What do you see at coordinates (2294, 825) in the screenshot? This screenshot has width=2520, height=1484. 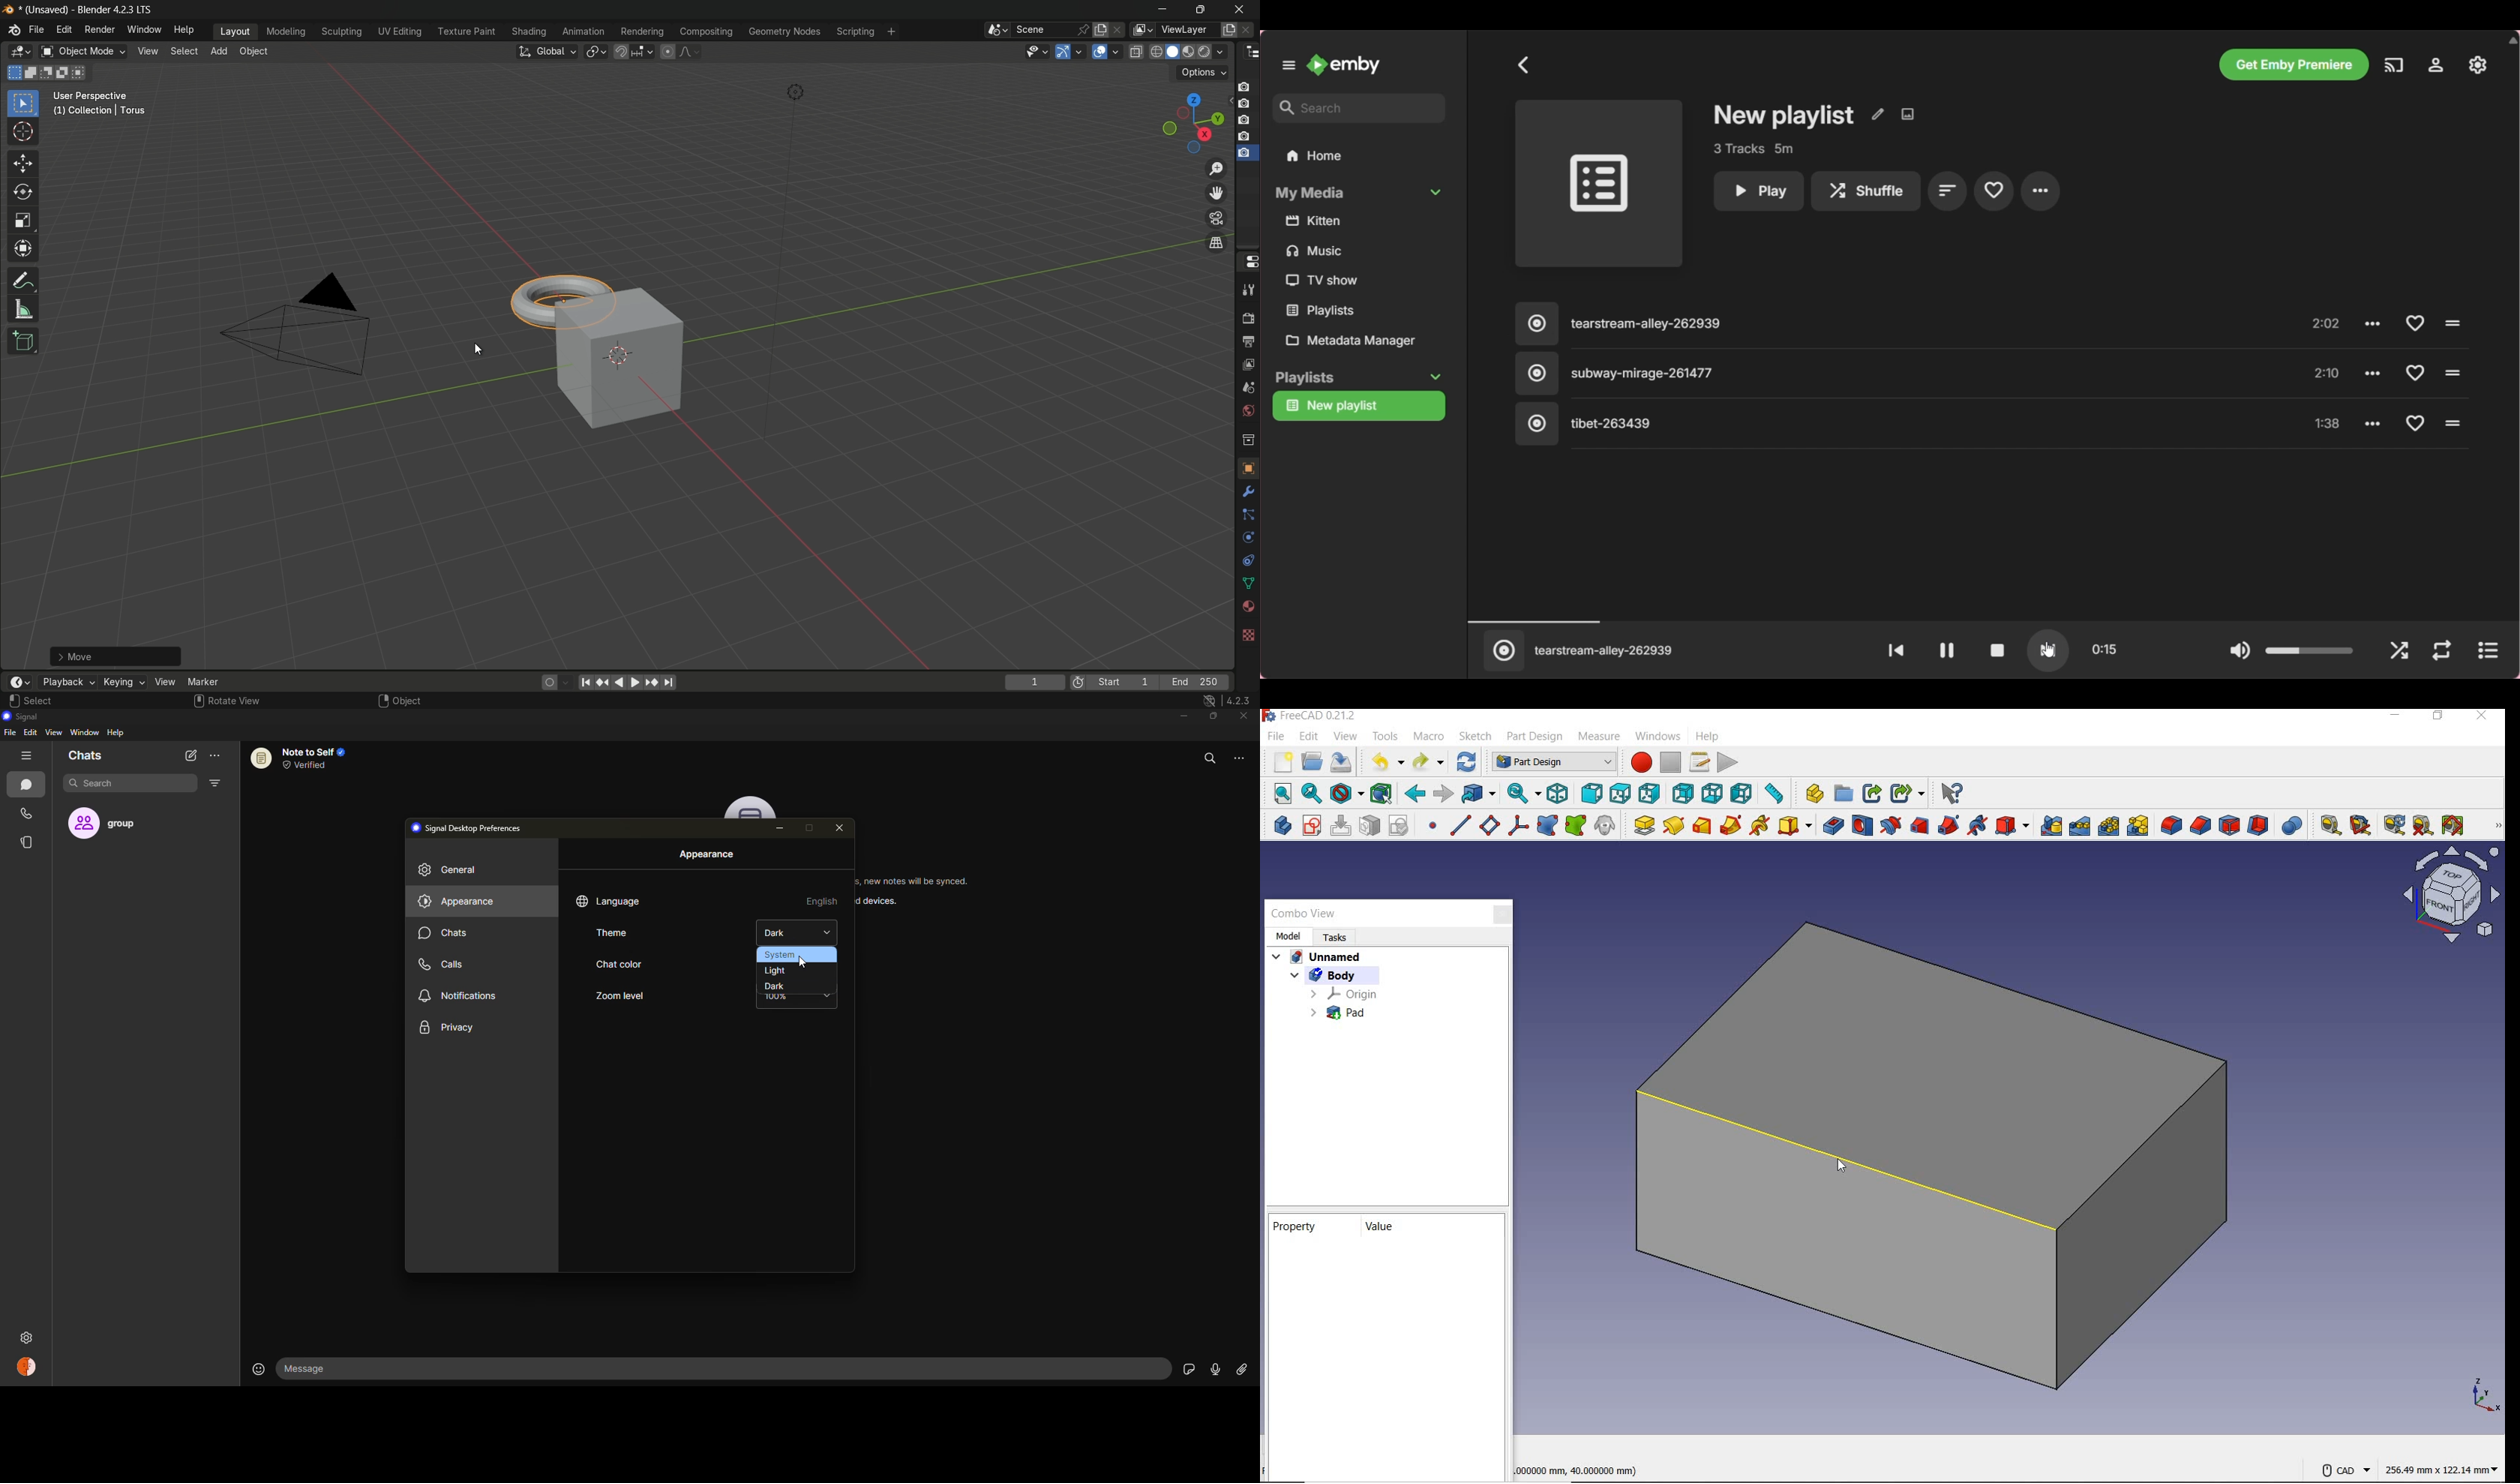 I see `Boolean operation` at bounding box center [2294, 825].